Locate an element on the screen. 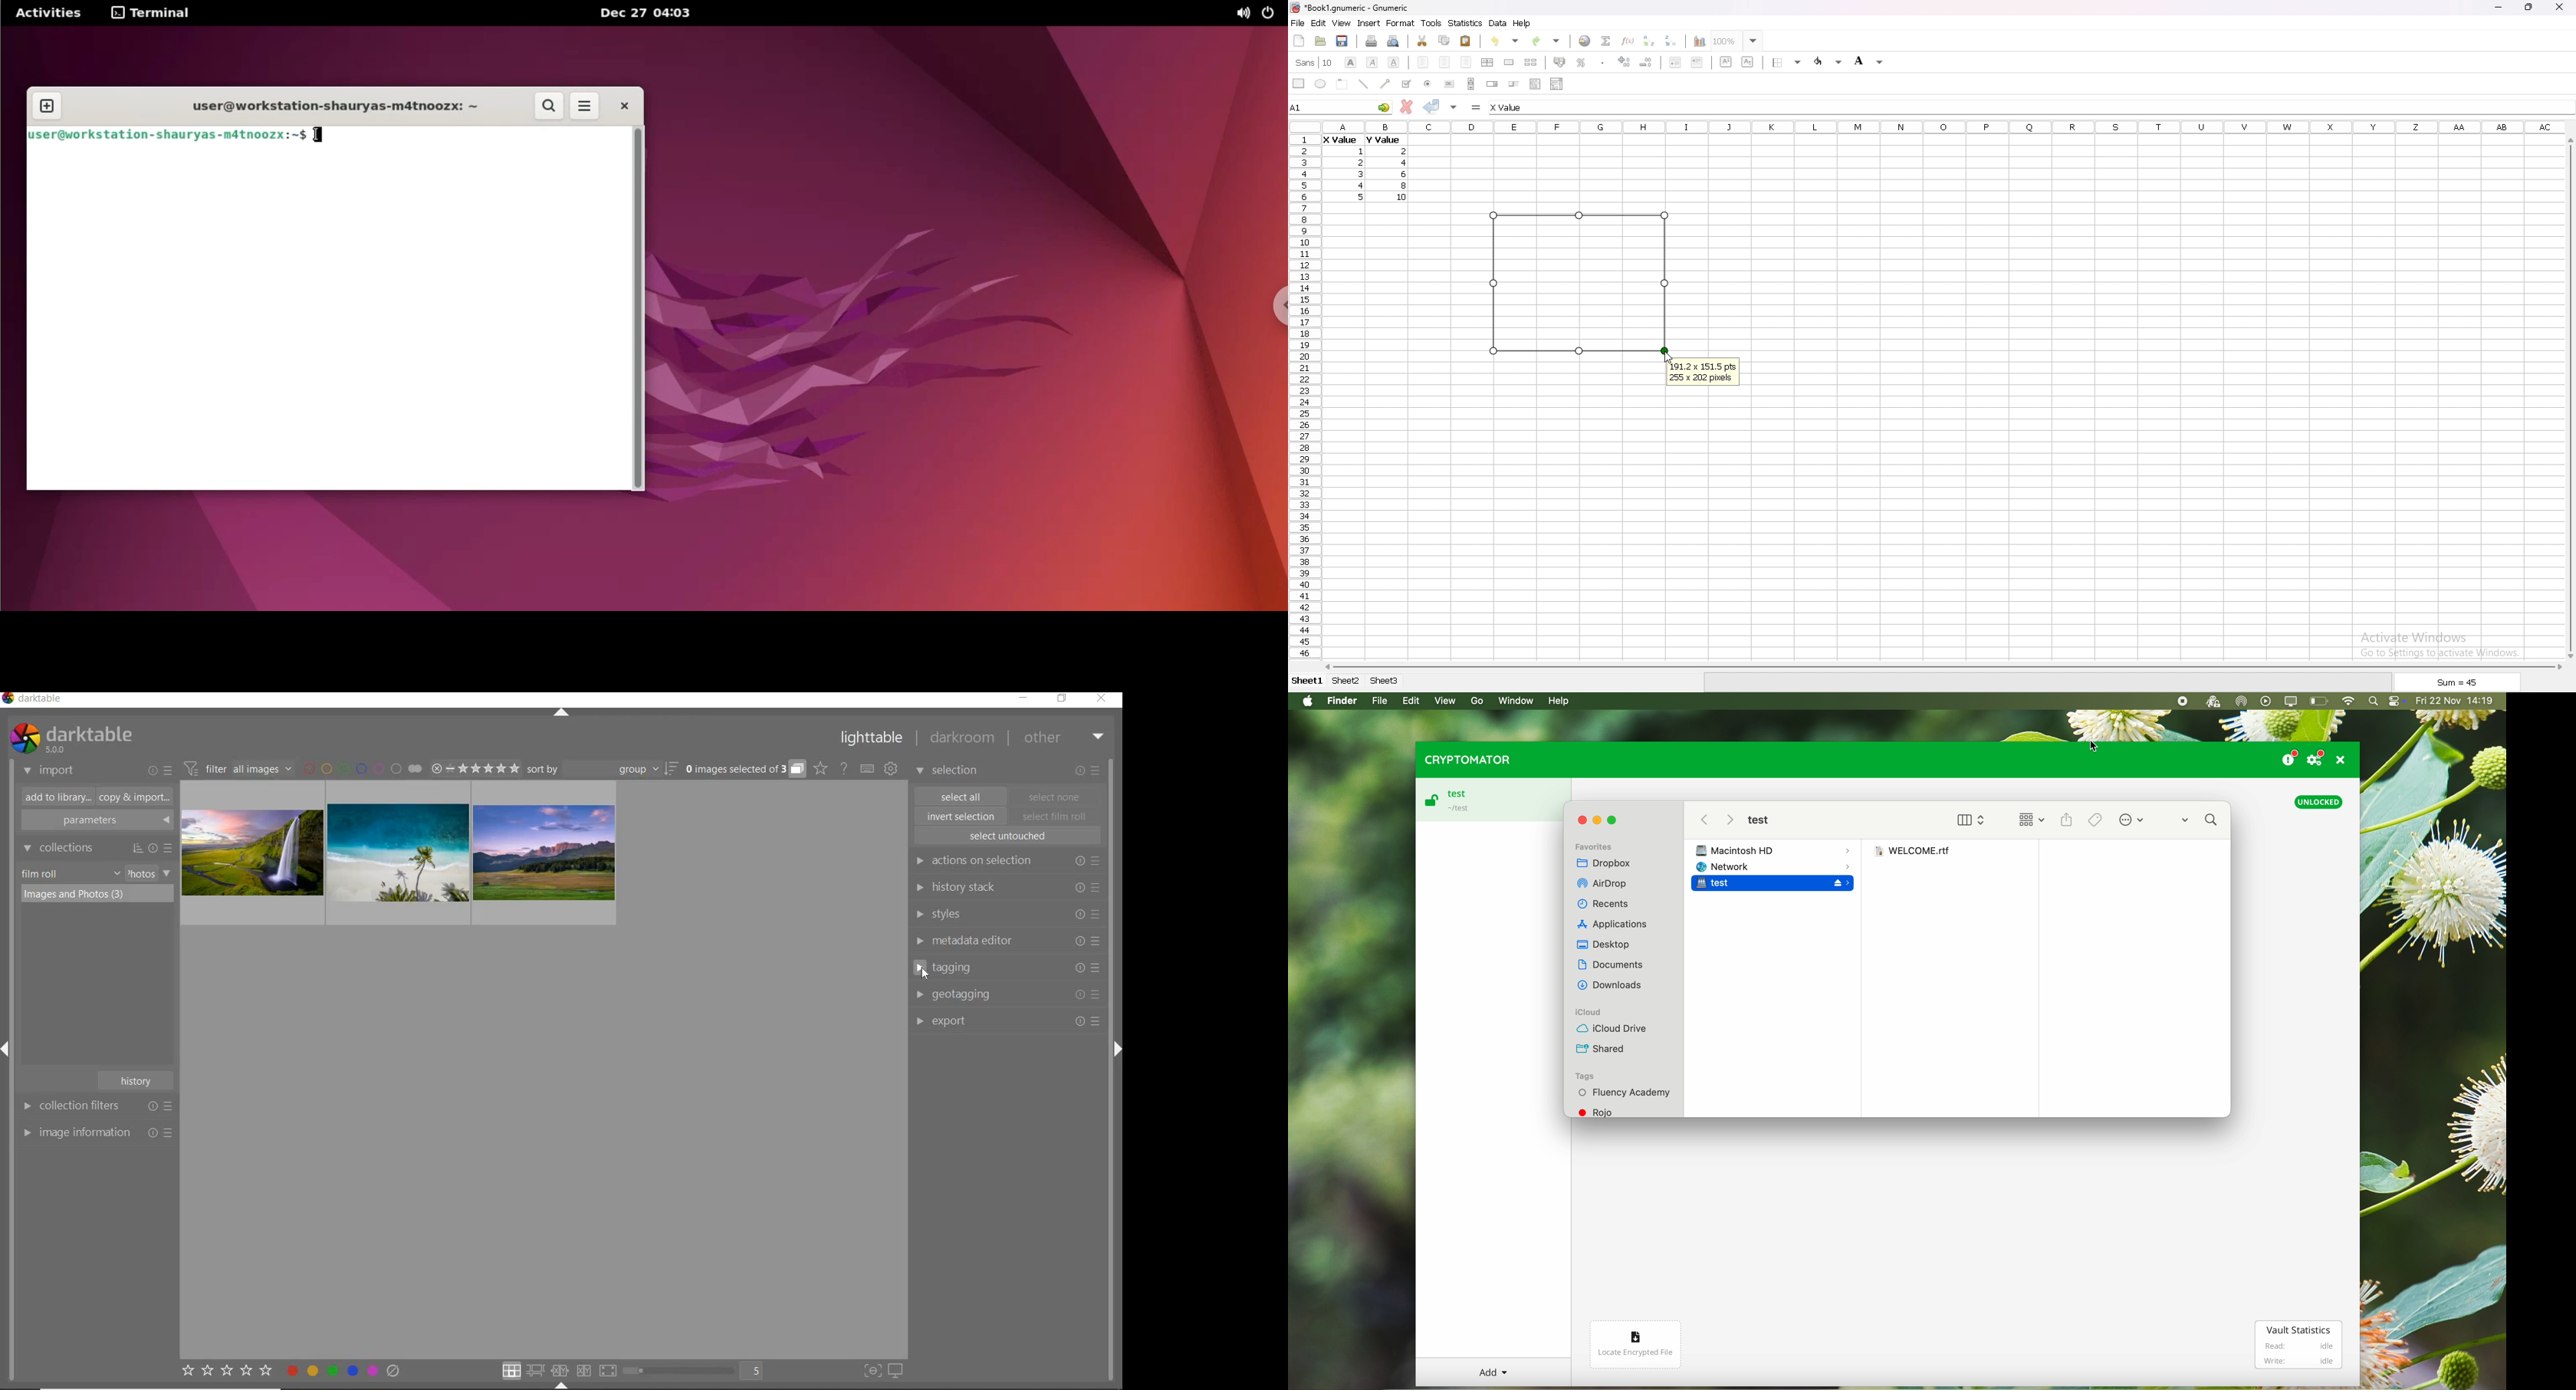 This screenshot has height=1400, width=2576. background is located at coordinates (1869, 60).